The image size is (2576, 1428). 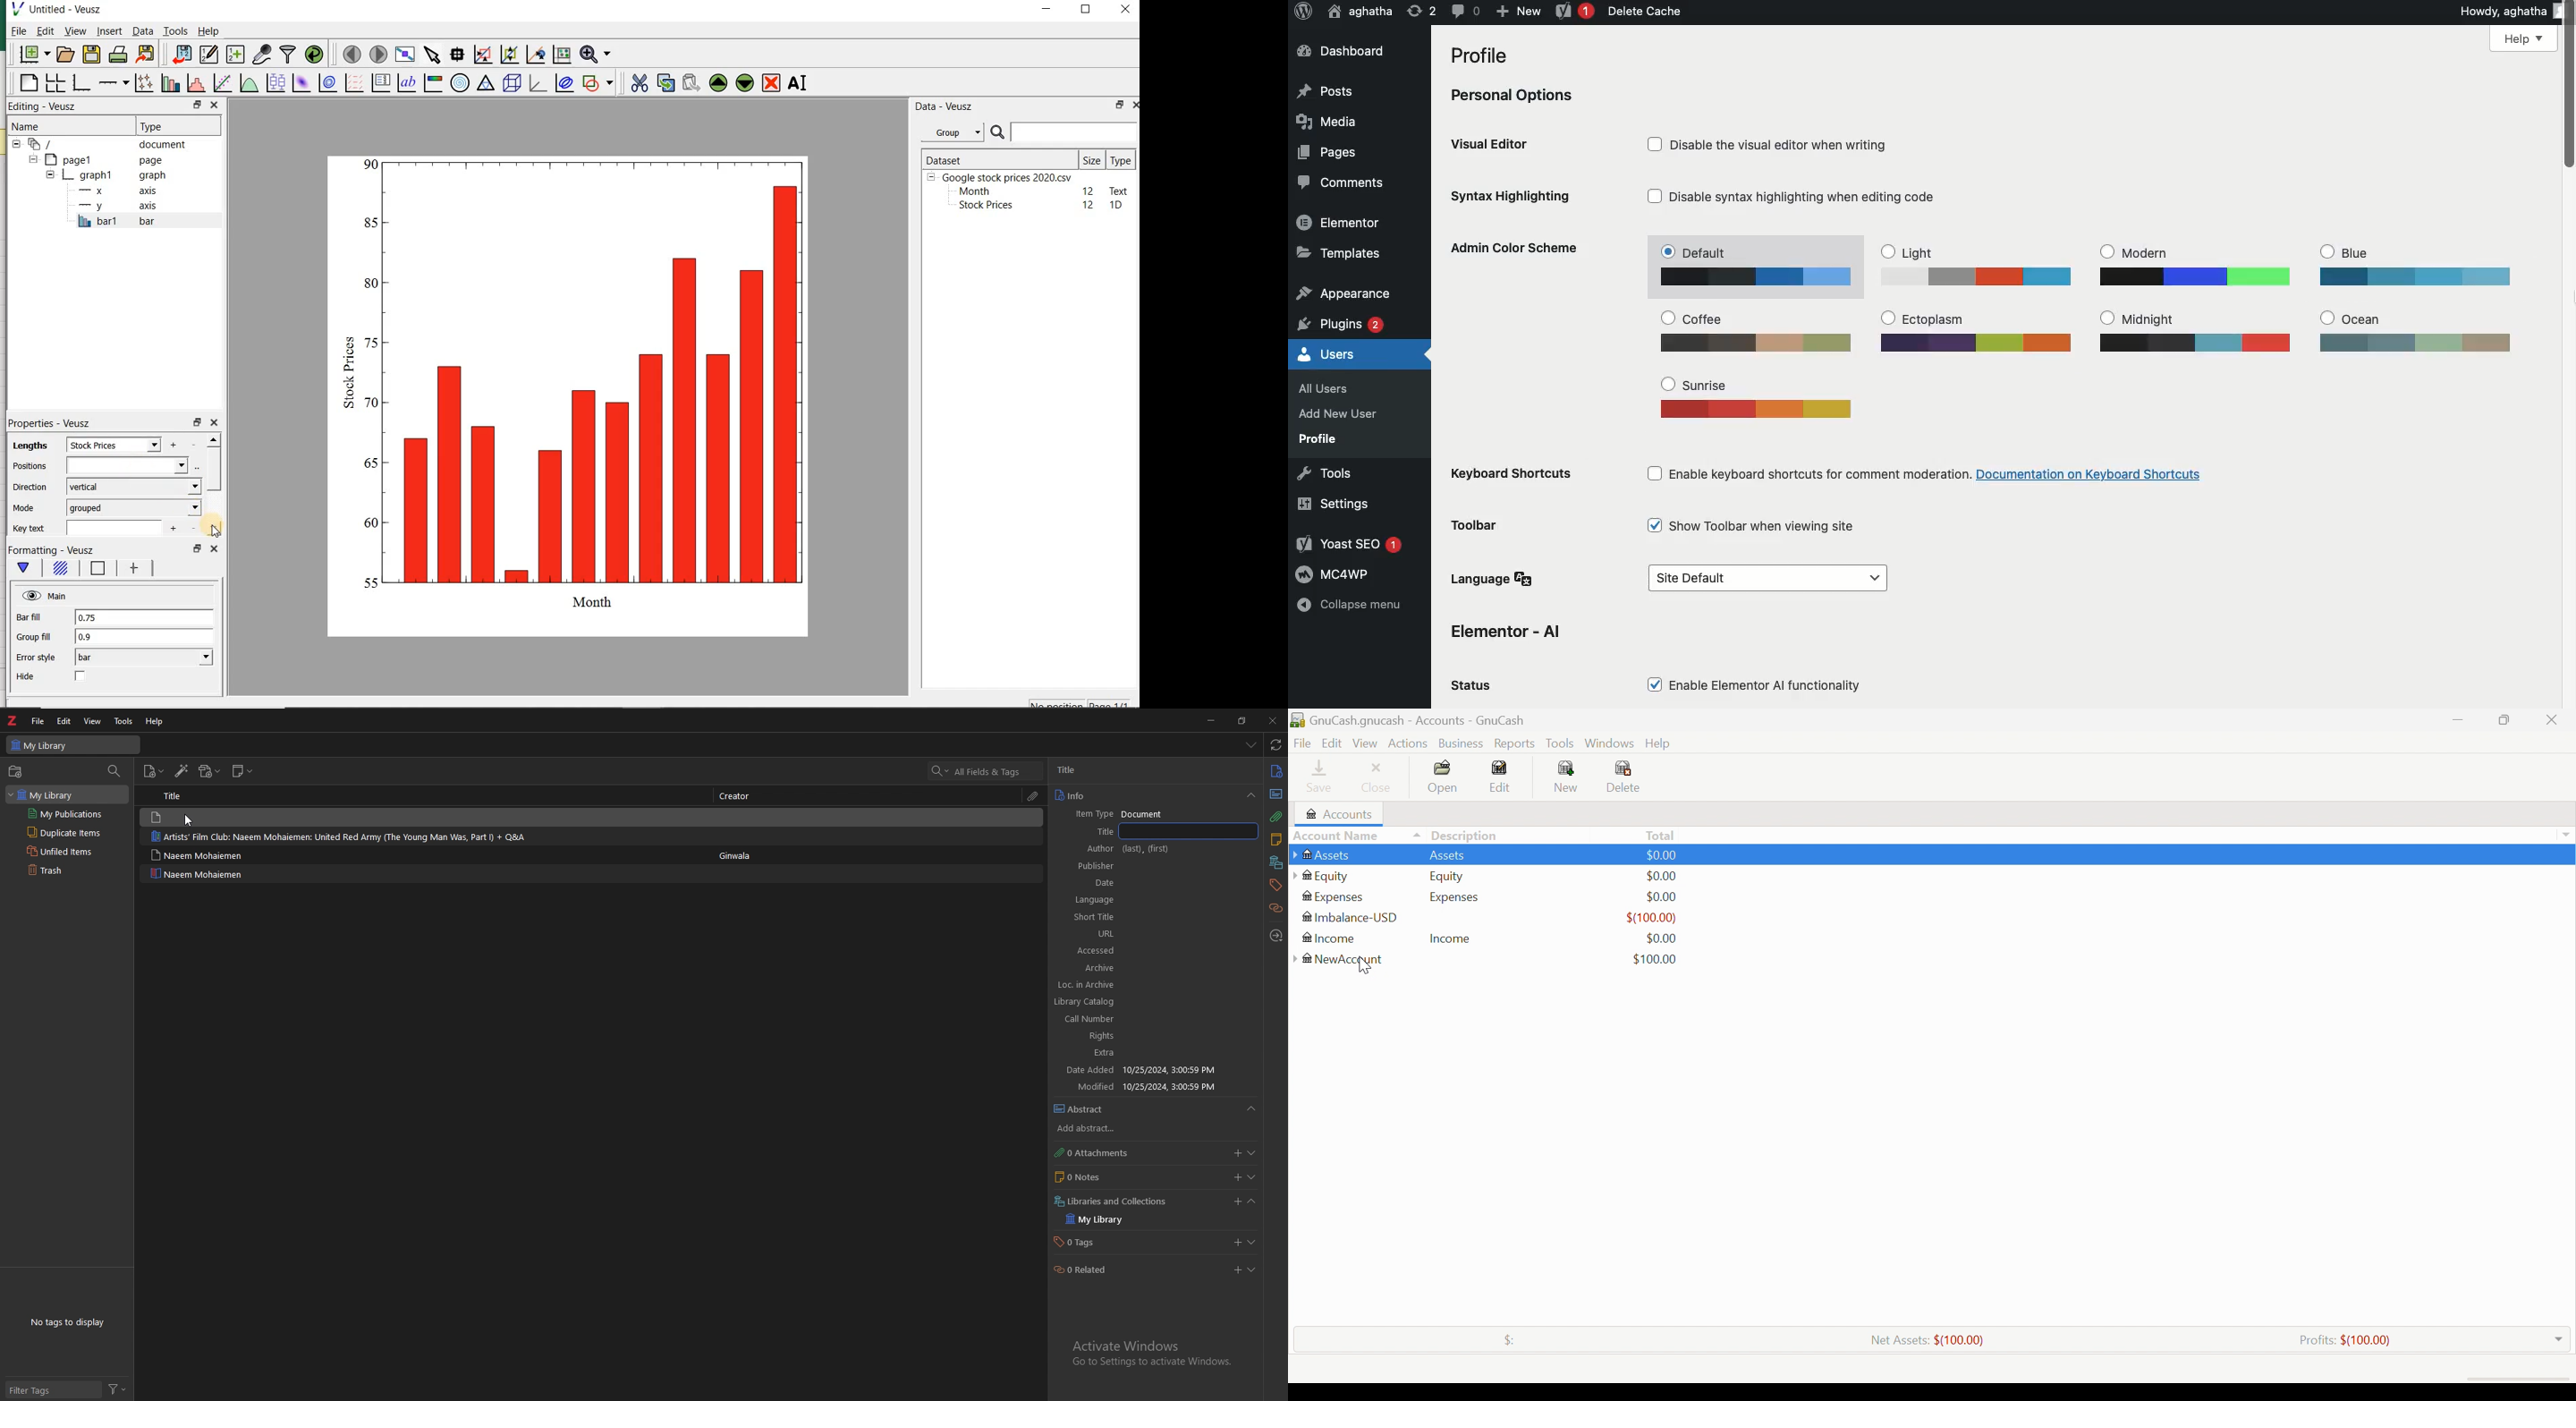 What do you see at coordinates (141, 84) in the screenshot?
I see `plot points with lines and errorbars` at bounding box center [141, 84].